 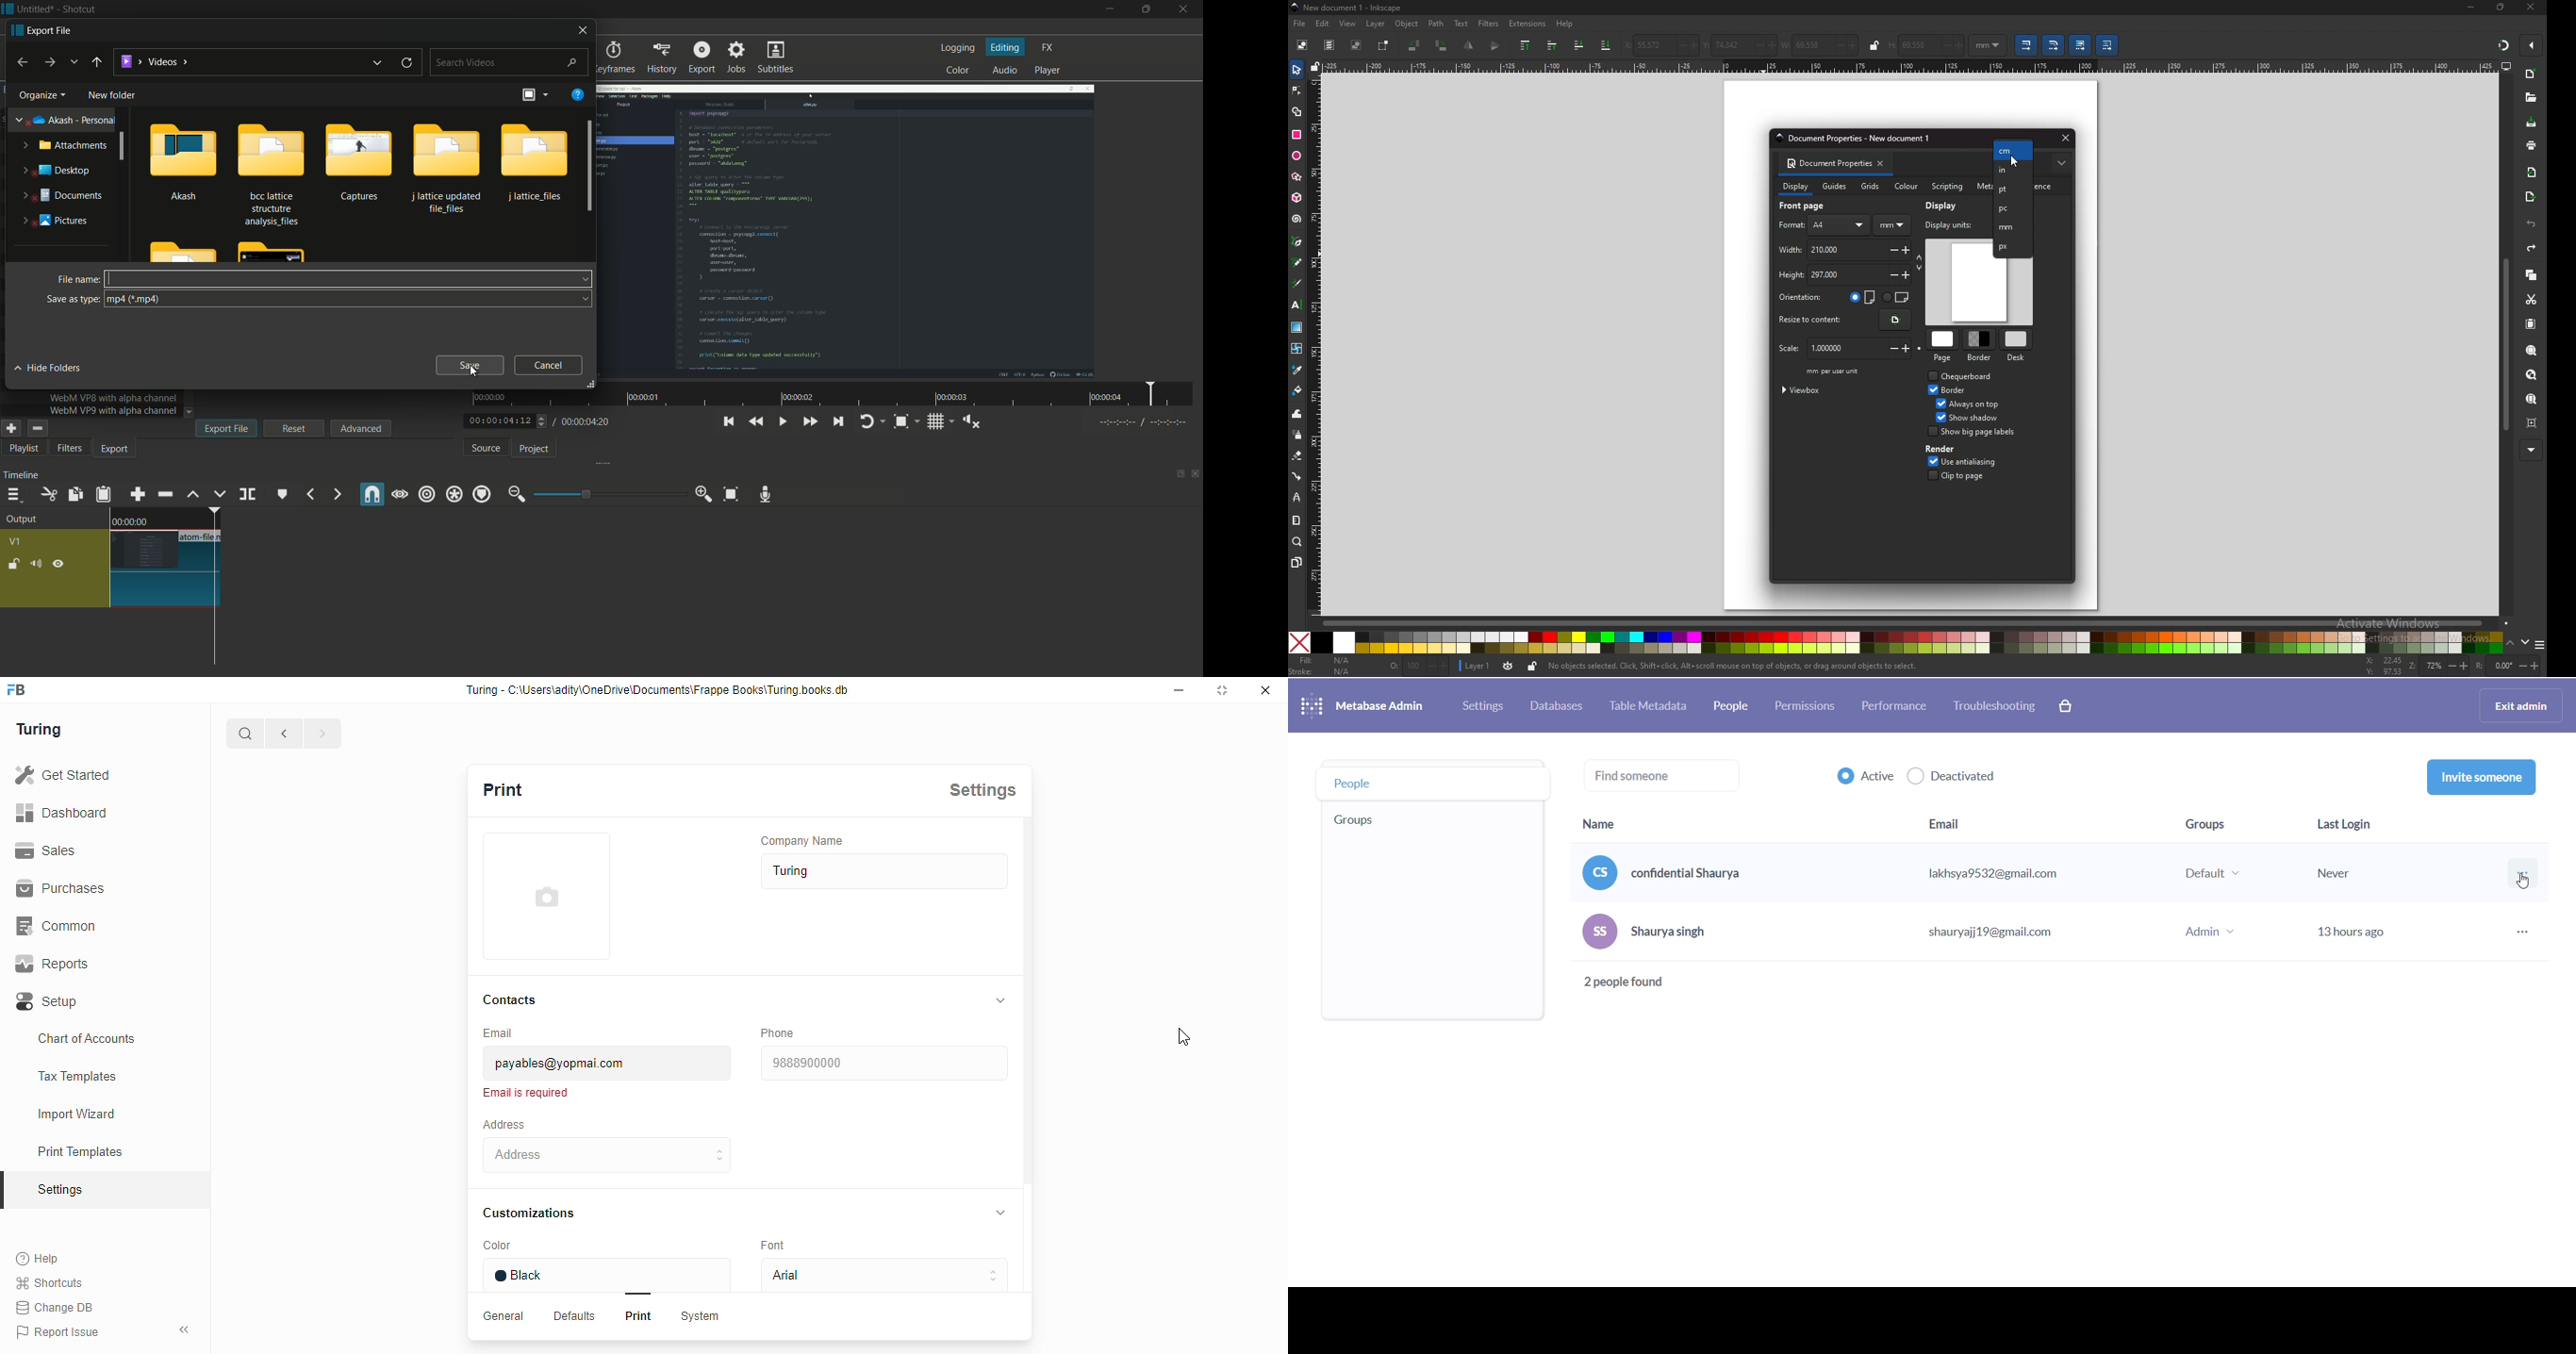 I want to click on toggle grid, so click(x=936, y=423).